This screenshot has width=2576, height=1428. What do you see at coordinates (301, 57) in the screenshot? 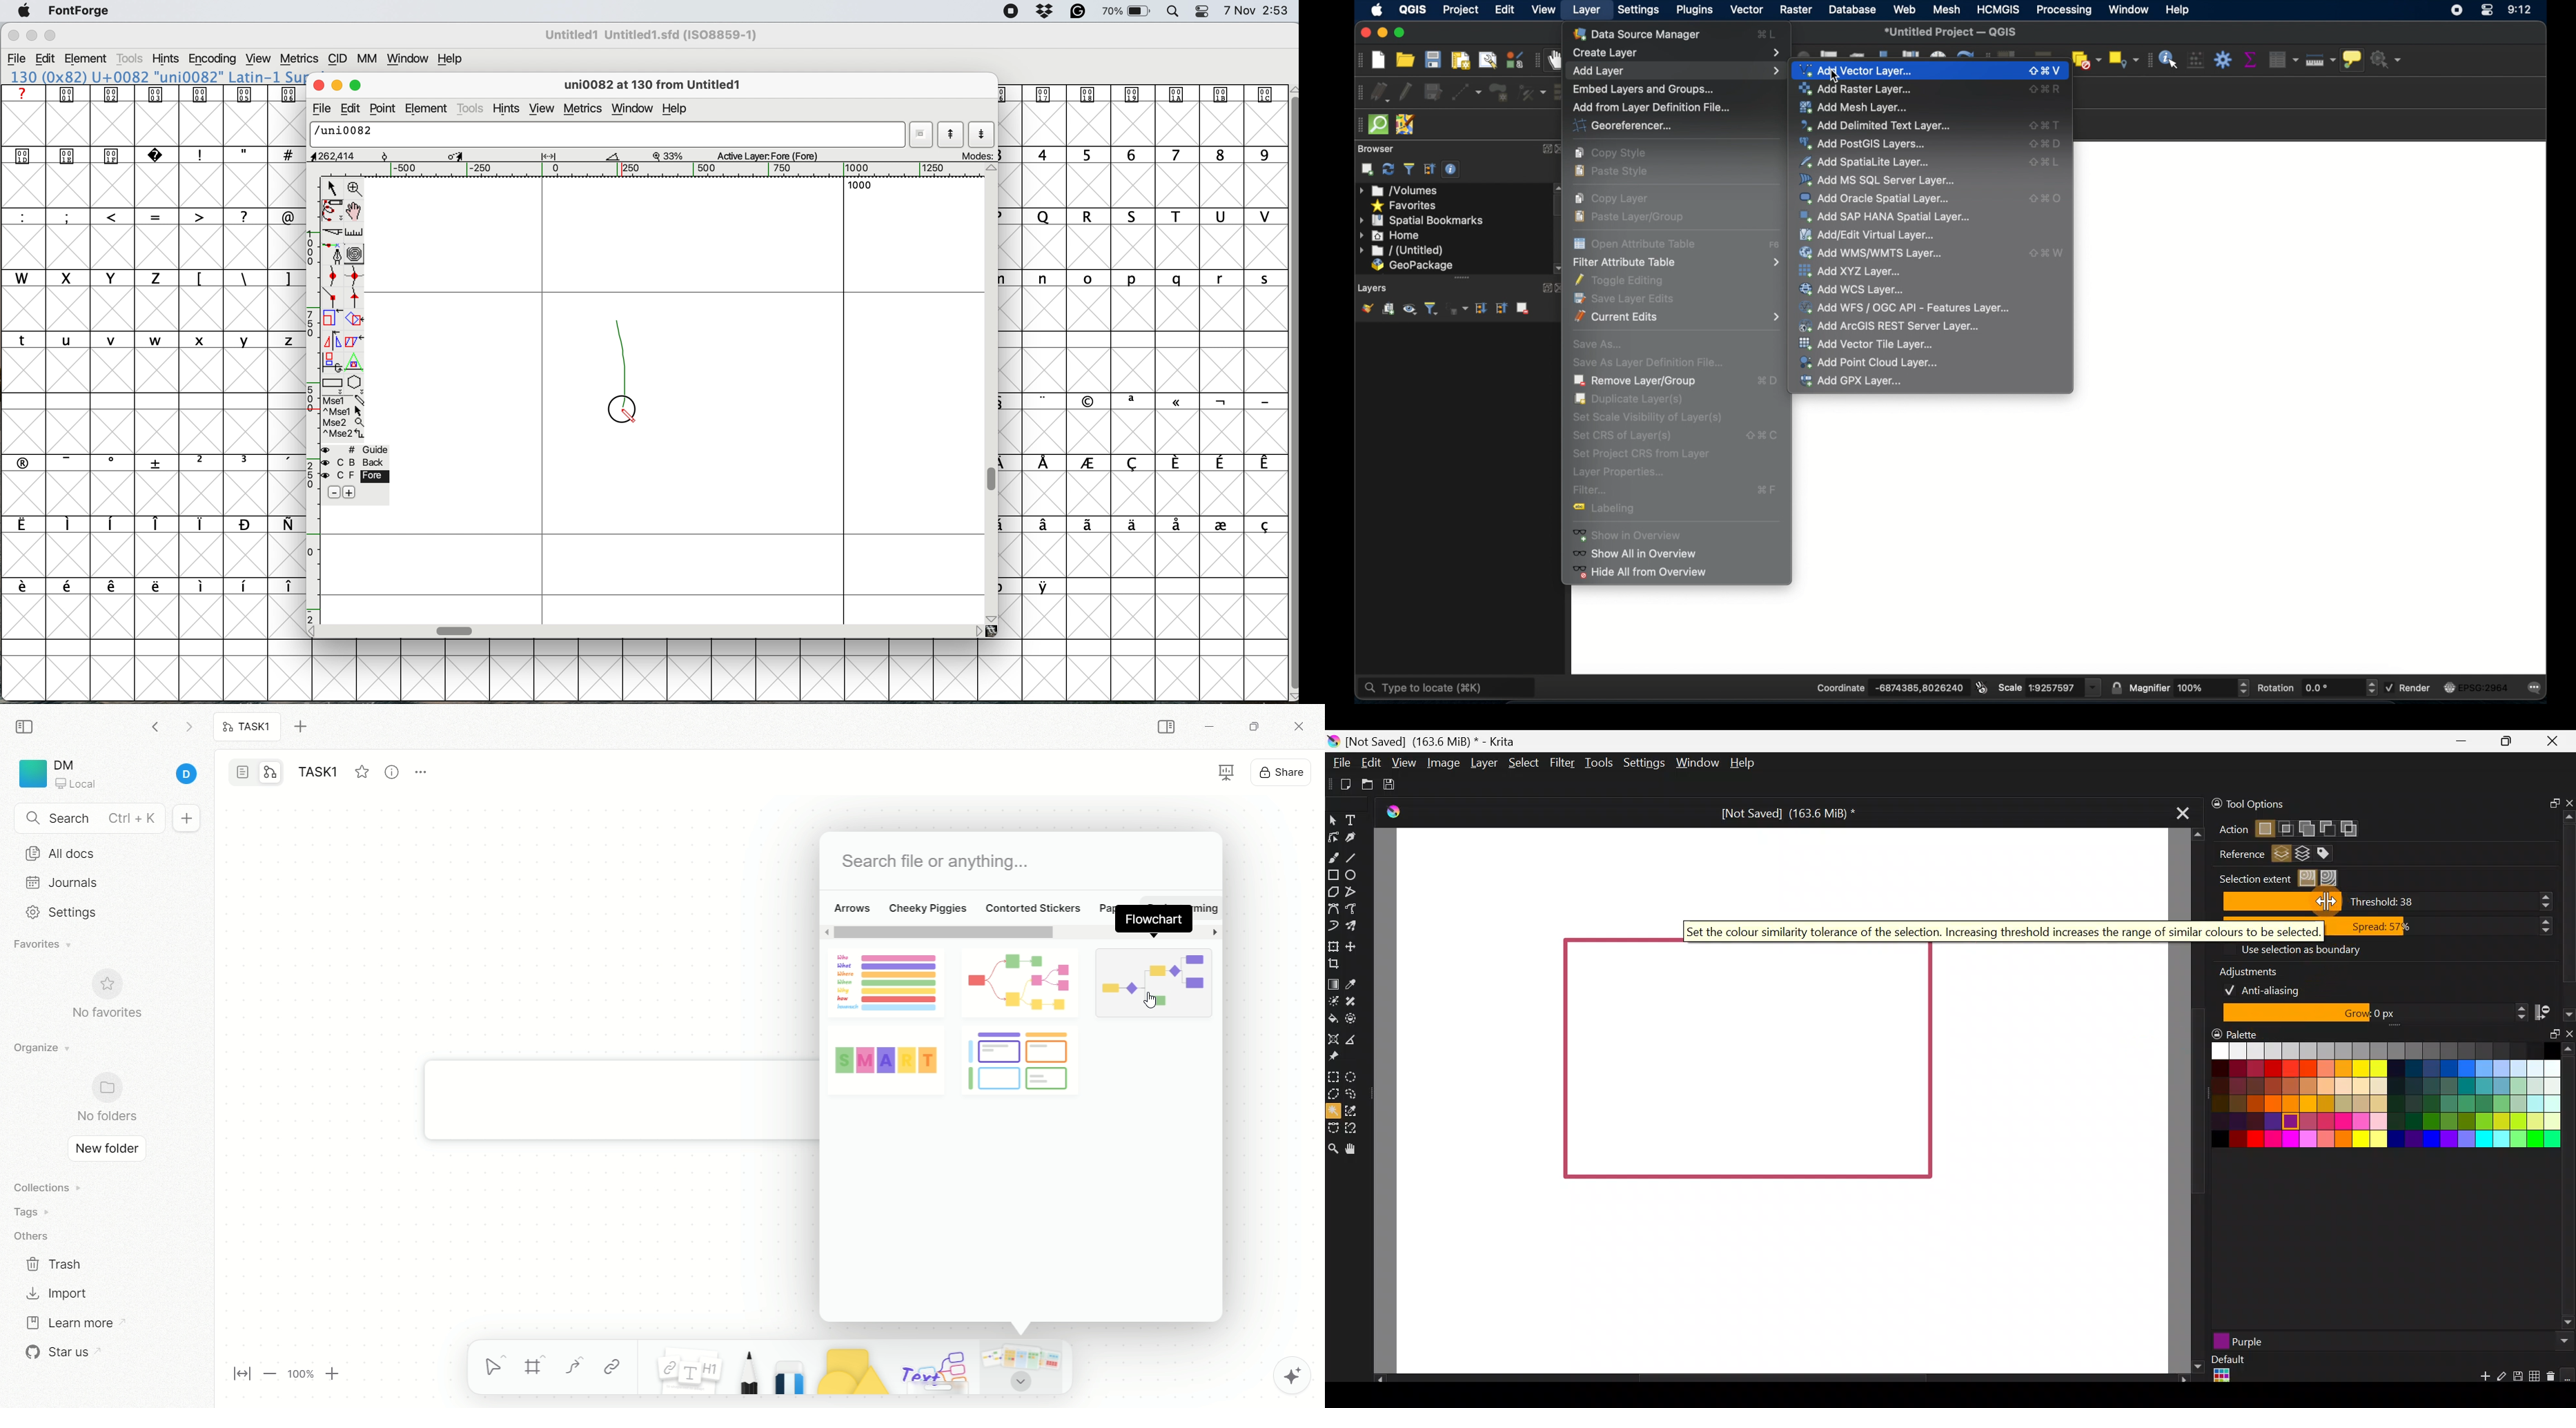
I see `metrics` at bounding box center [301, 57].